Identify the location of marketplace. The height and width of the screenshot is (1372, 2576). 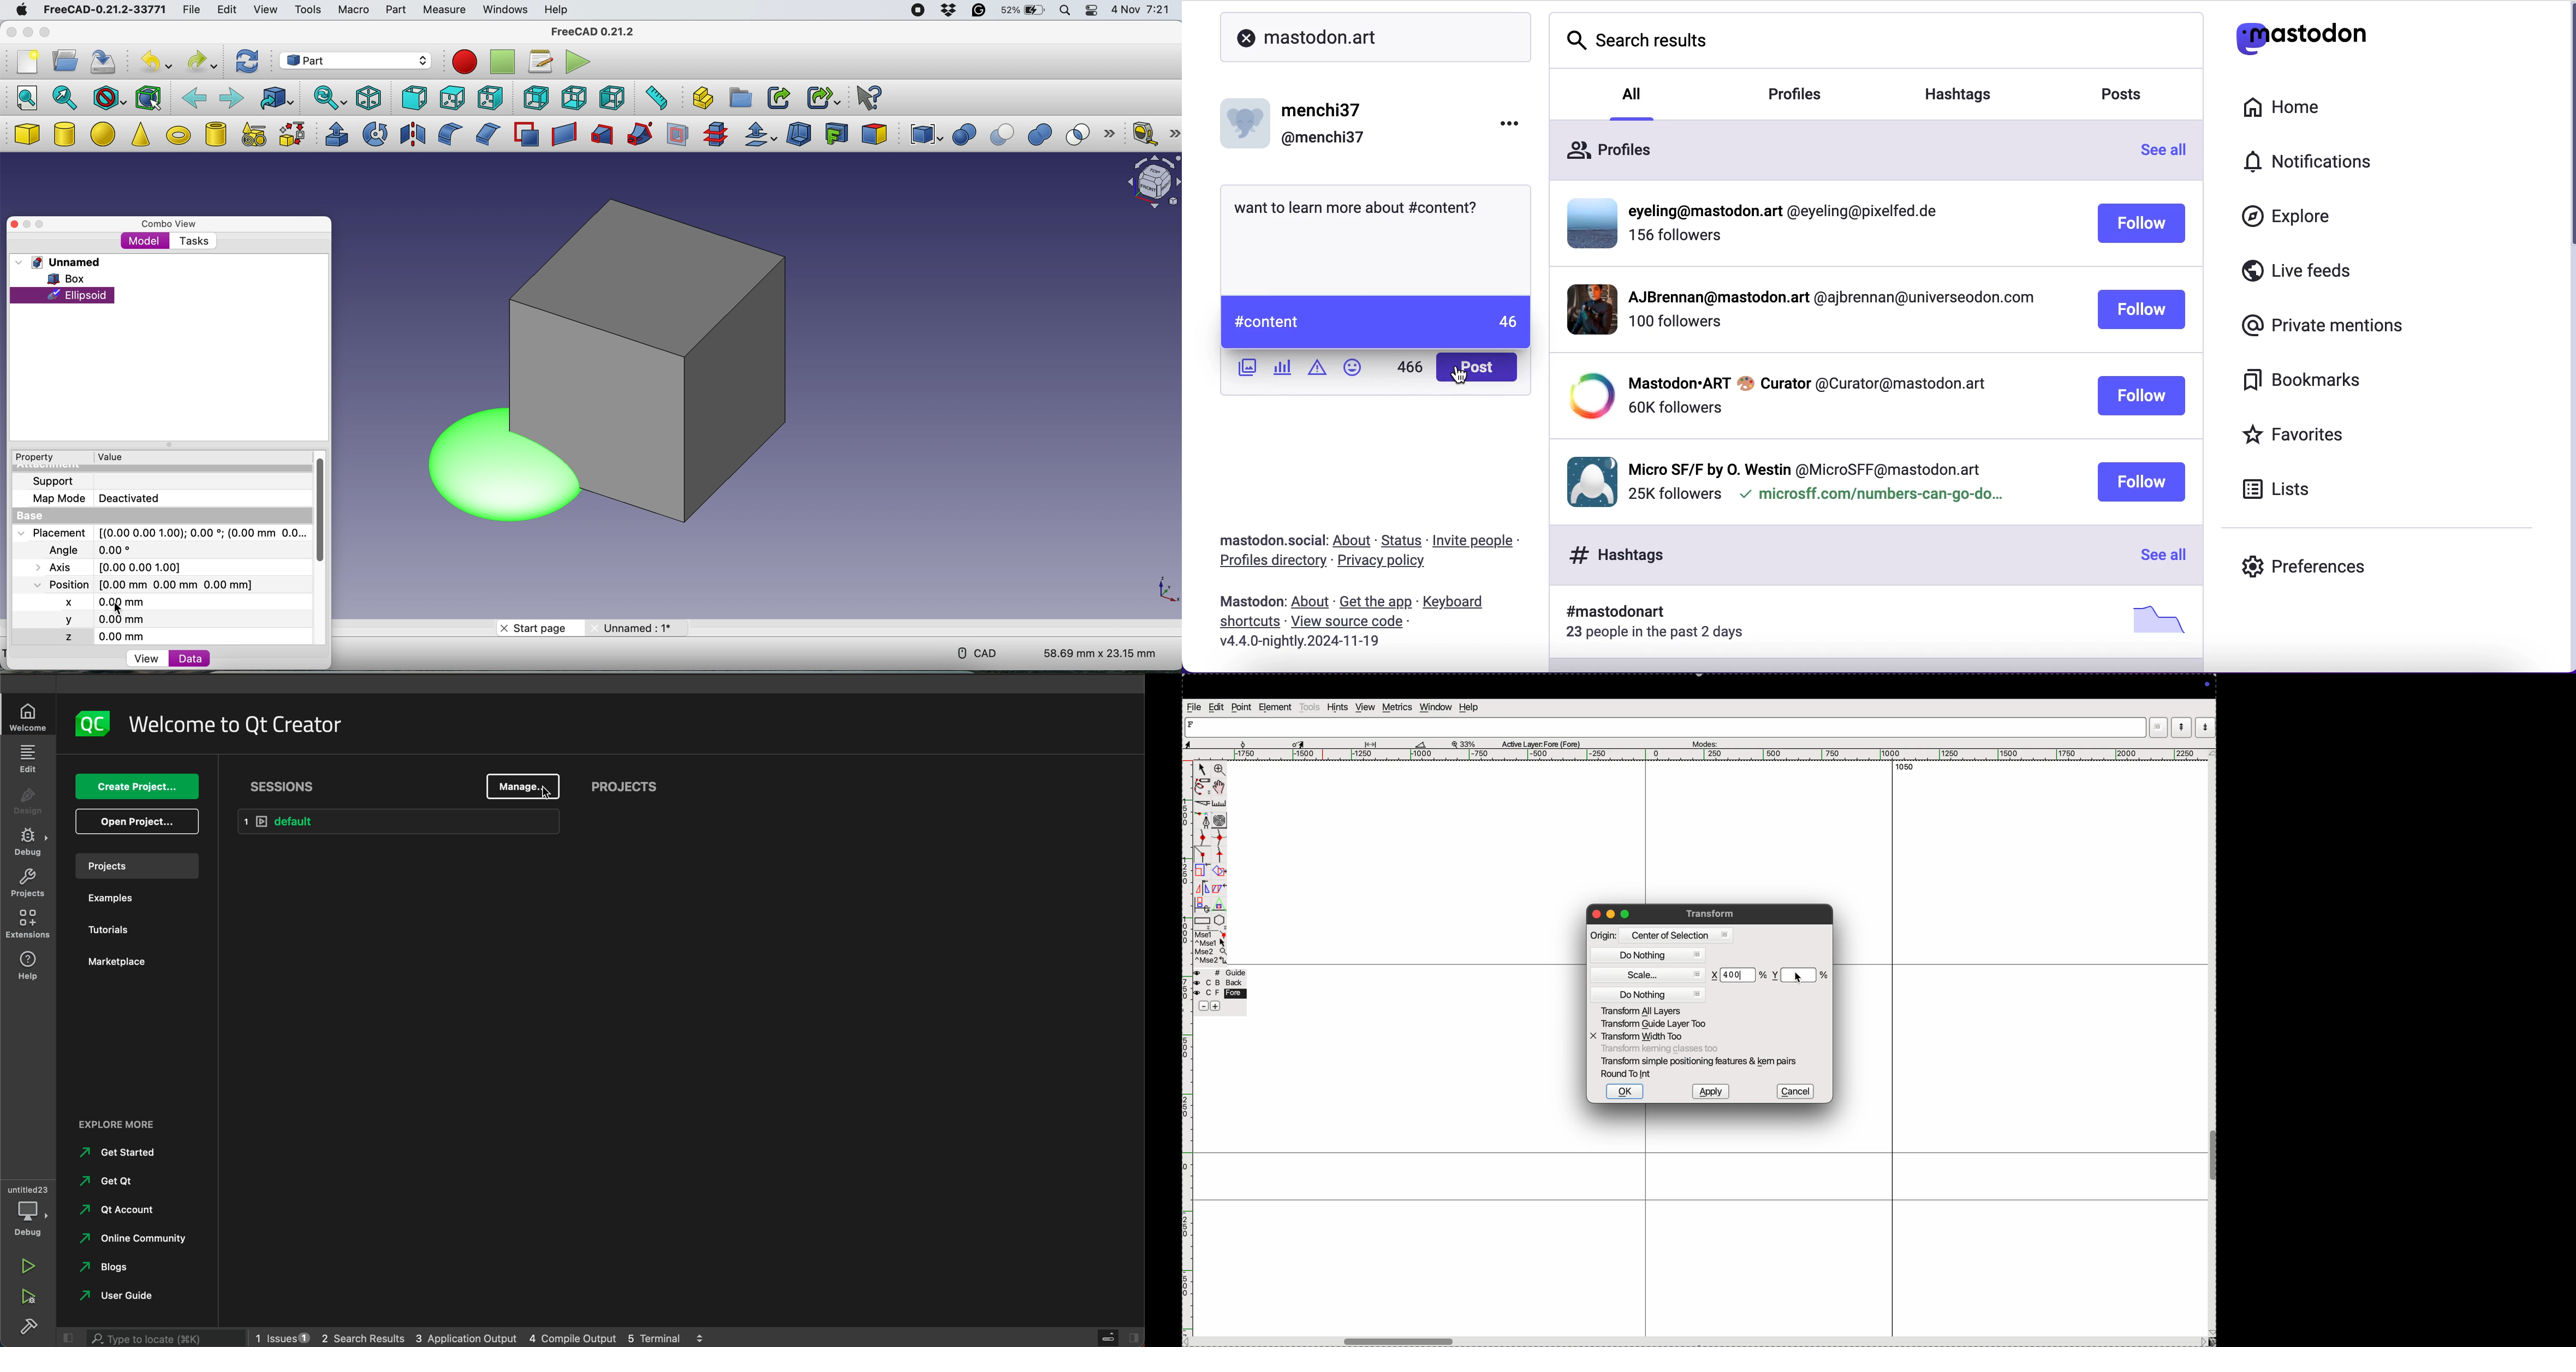
(122, 962).